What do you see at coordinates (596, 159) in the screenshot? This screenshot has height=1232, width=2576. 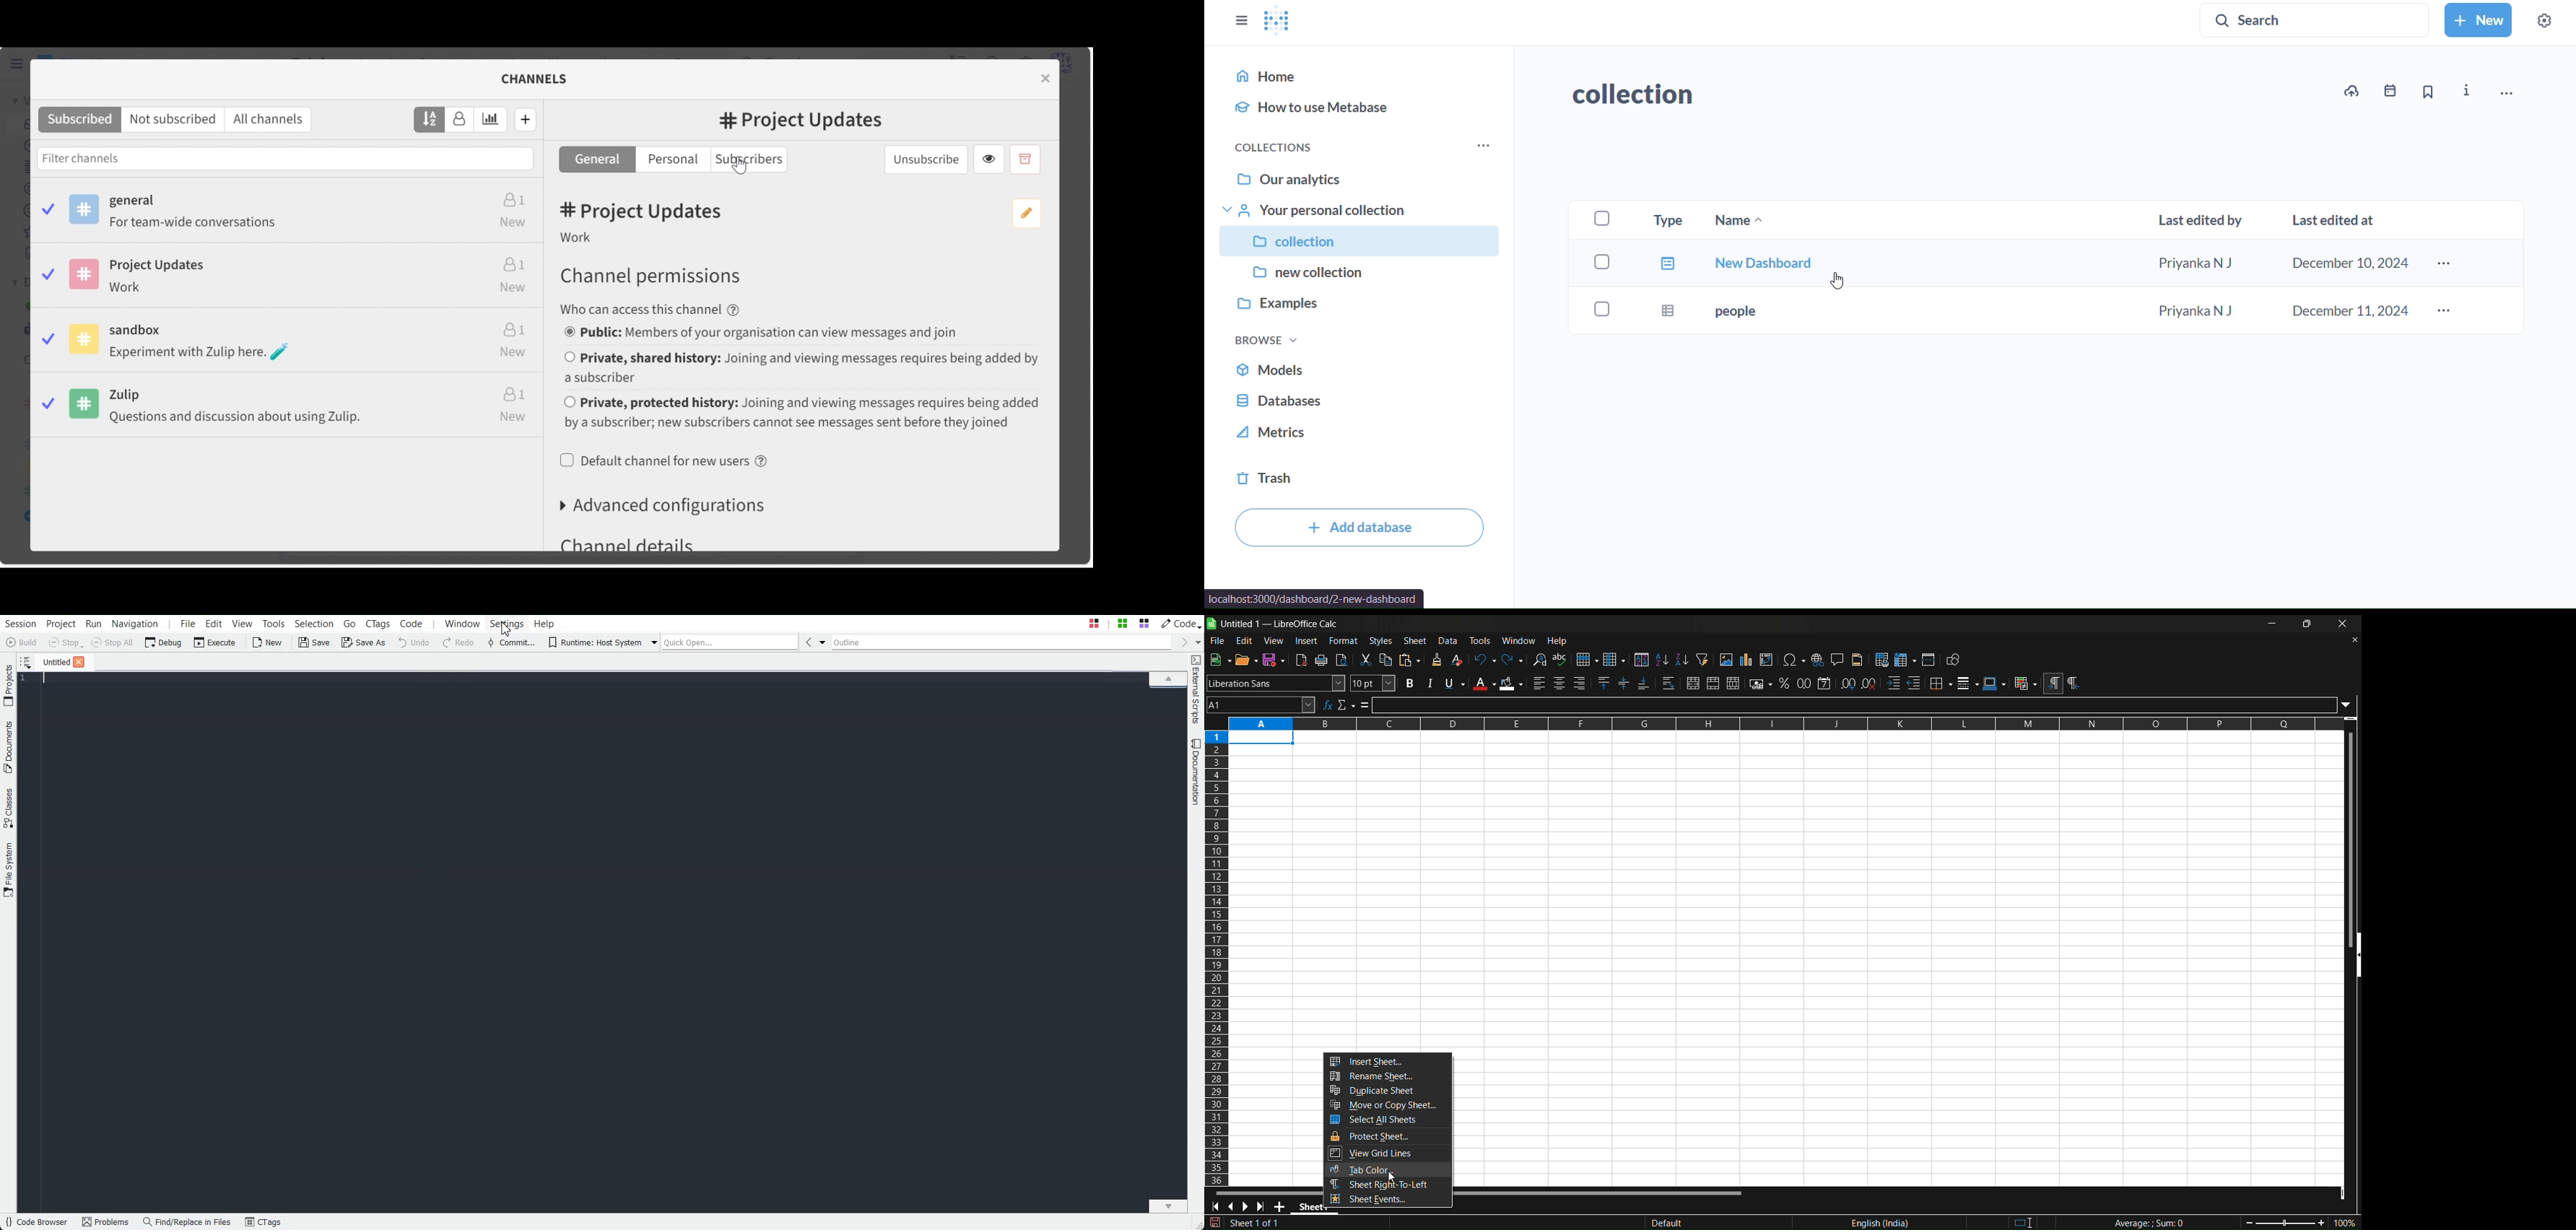 I see `General` at bounding box center [596, 159].